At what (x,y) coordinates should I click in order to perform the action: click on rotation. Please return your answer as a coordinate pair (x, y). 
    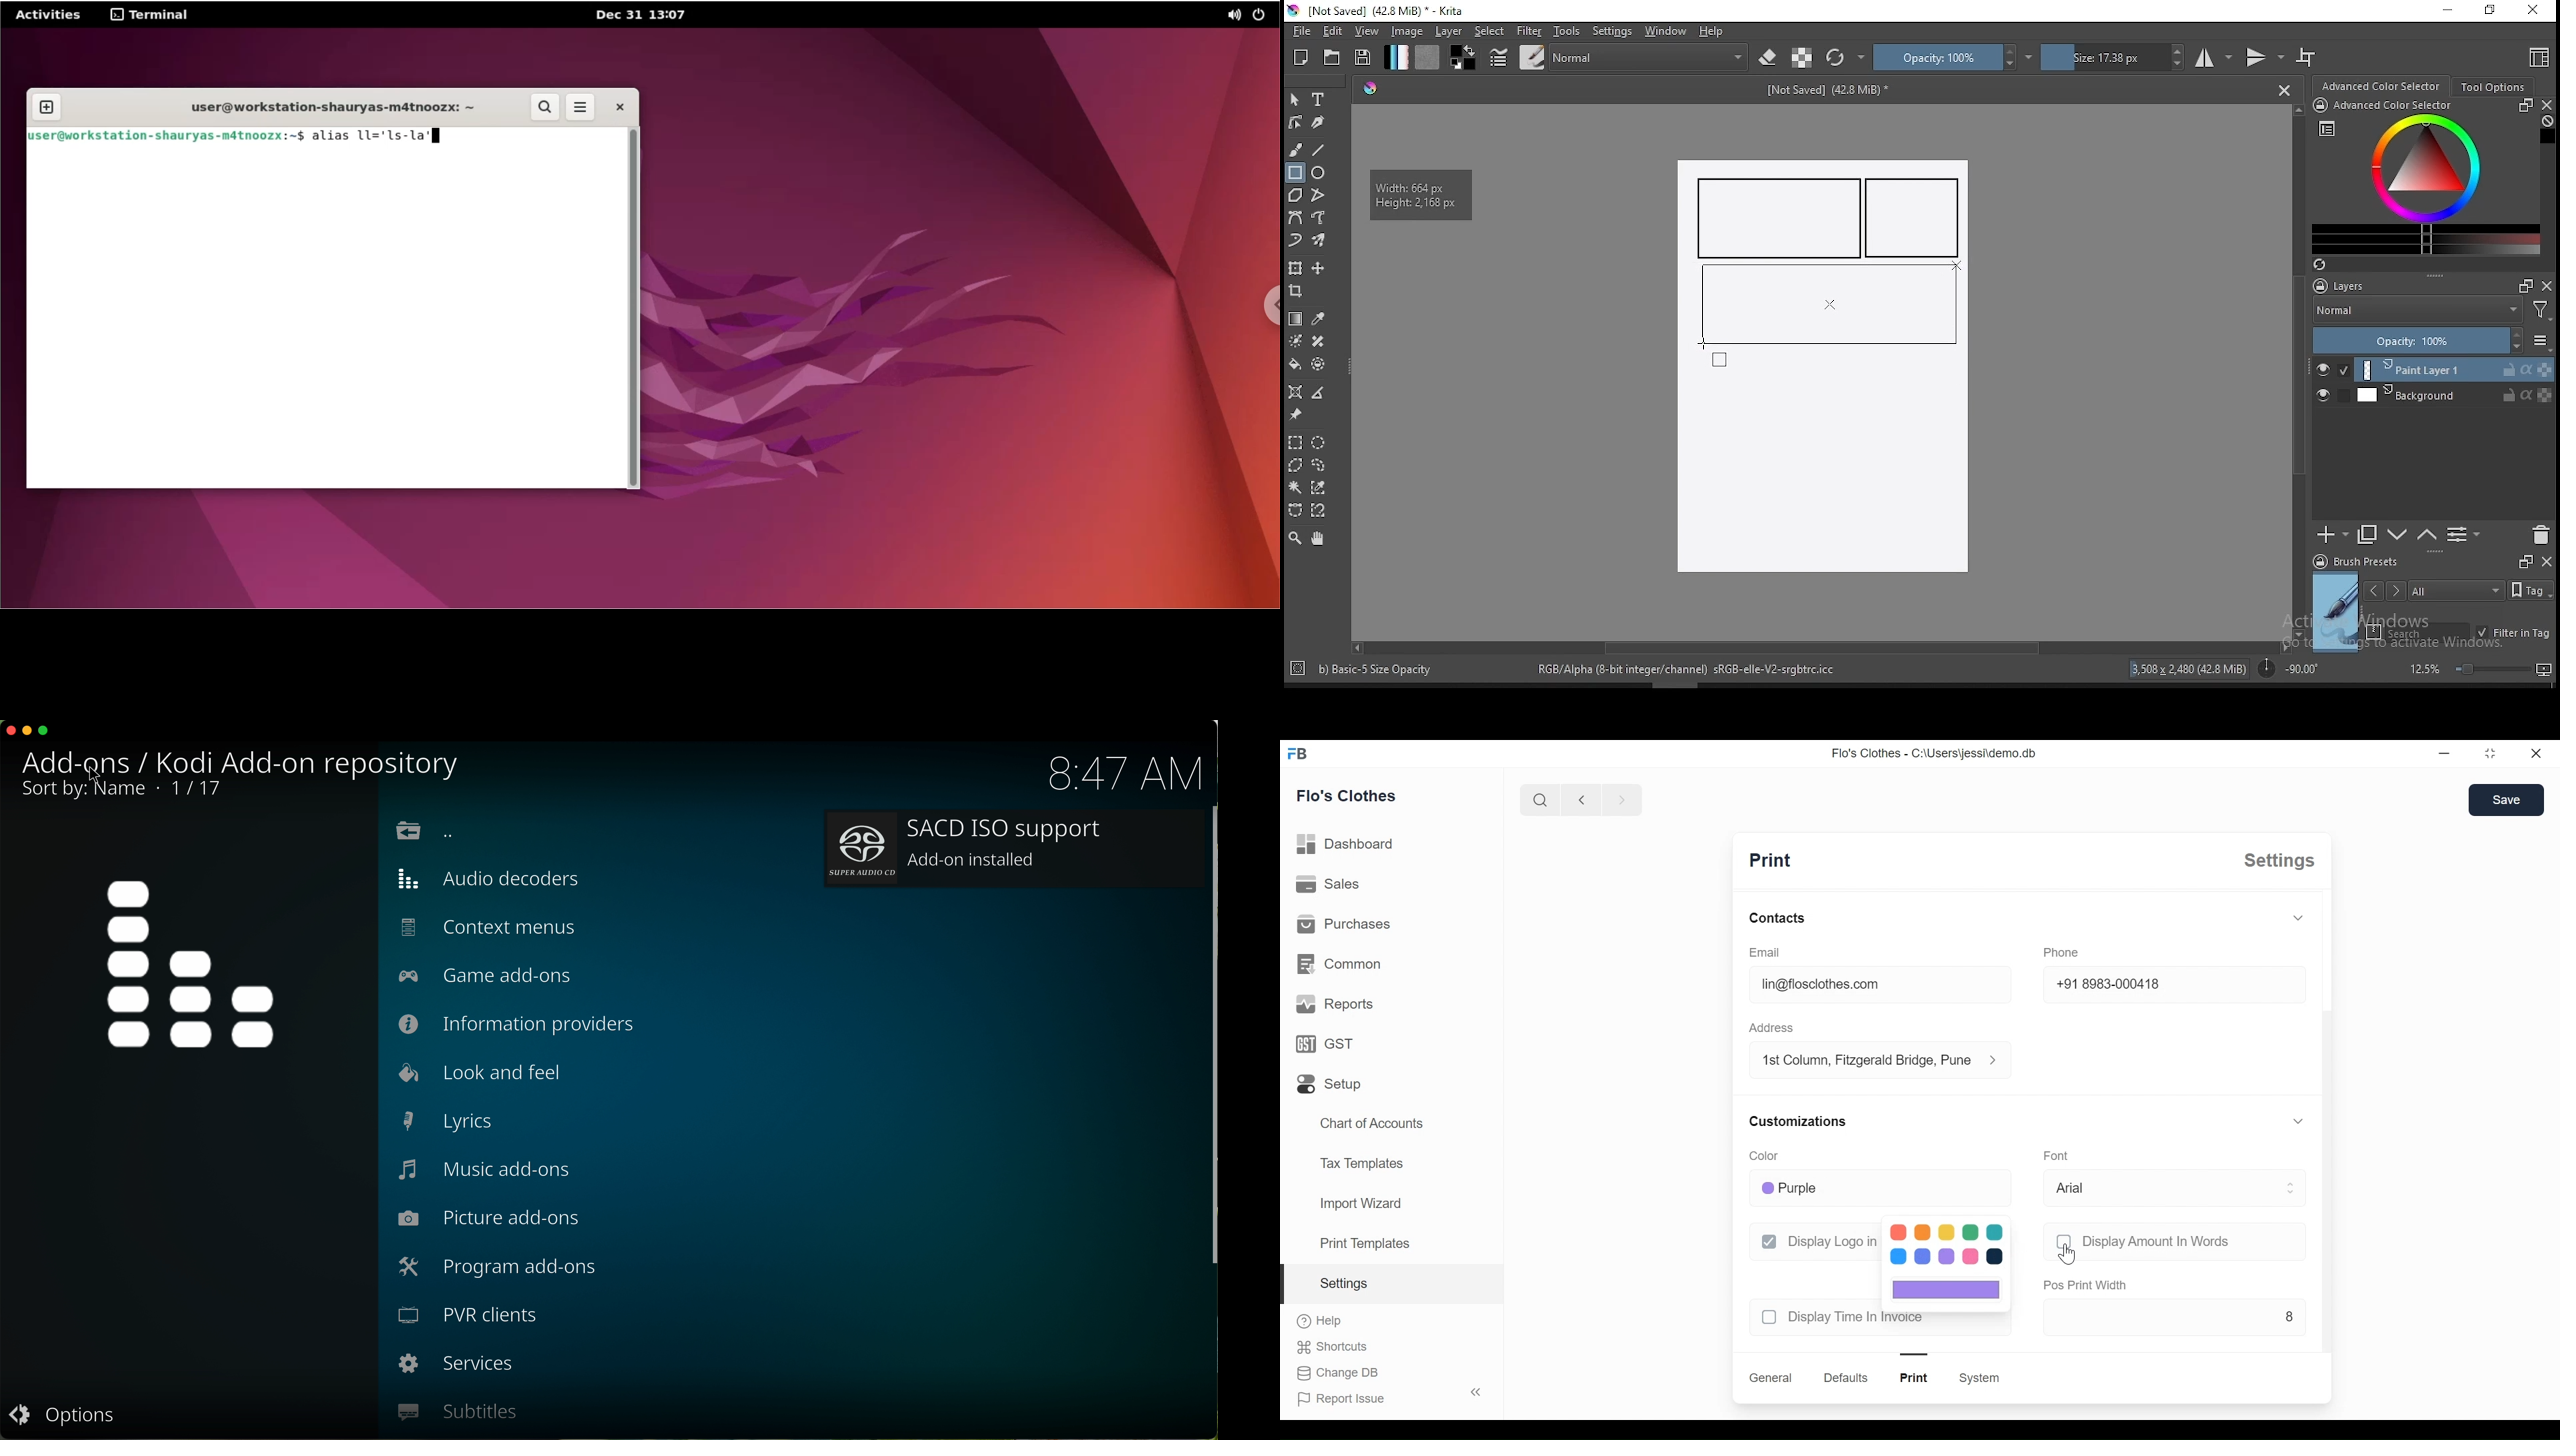
    Looking at the image, I should click on (2288, 667).